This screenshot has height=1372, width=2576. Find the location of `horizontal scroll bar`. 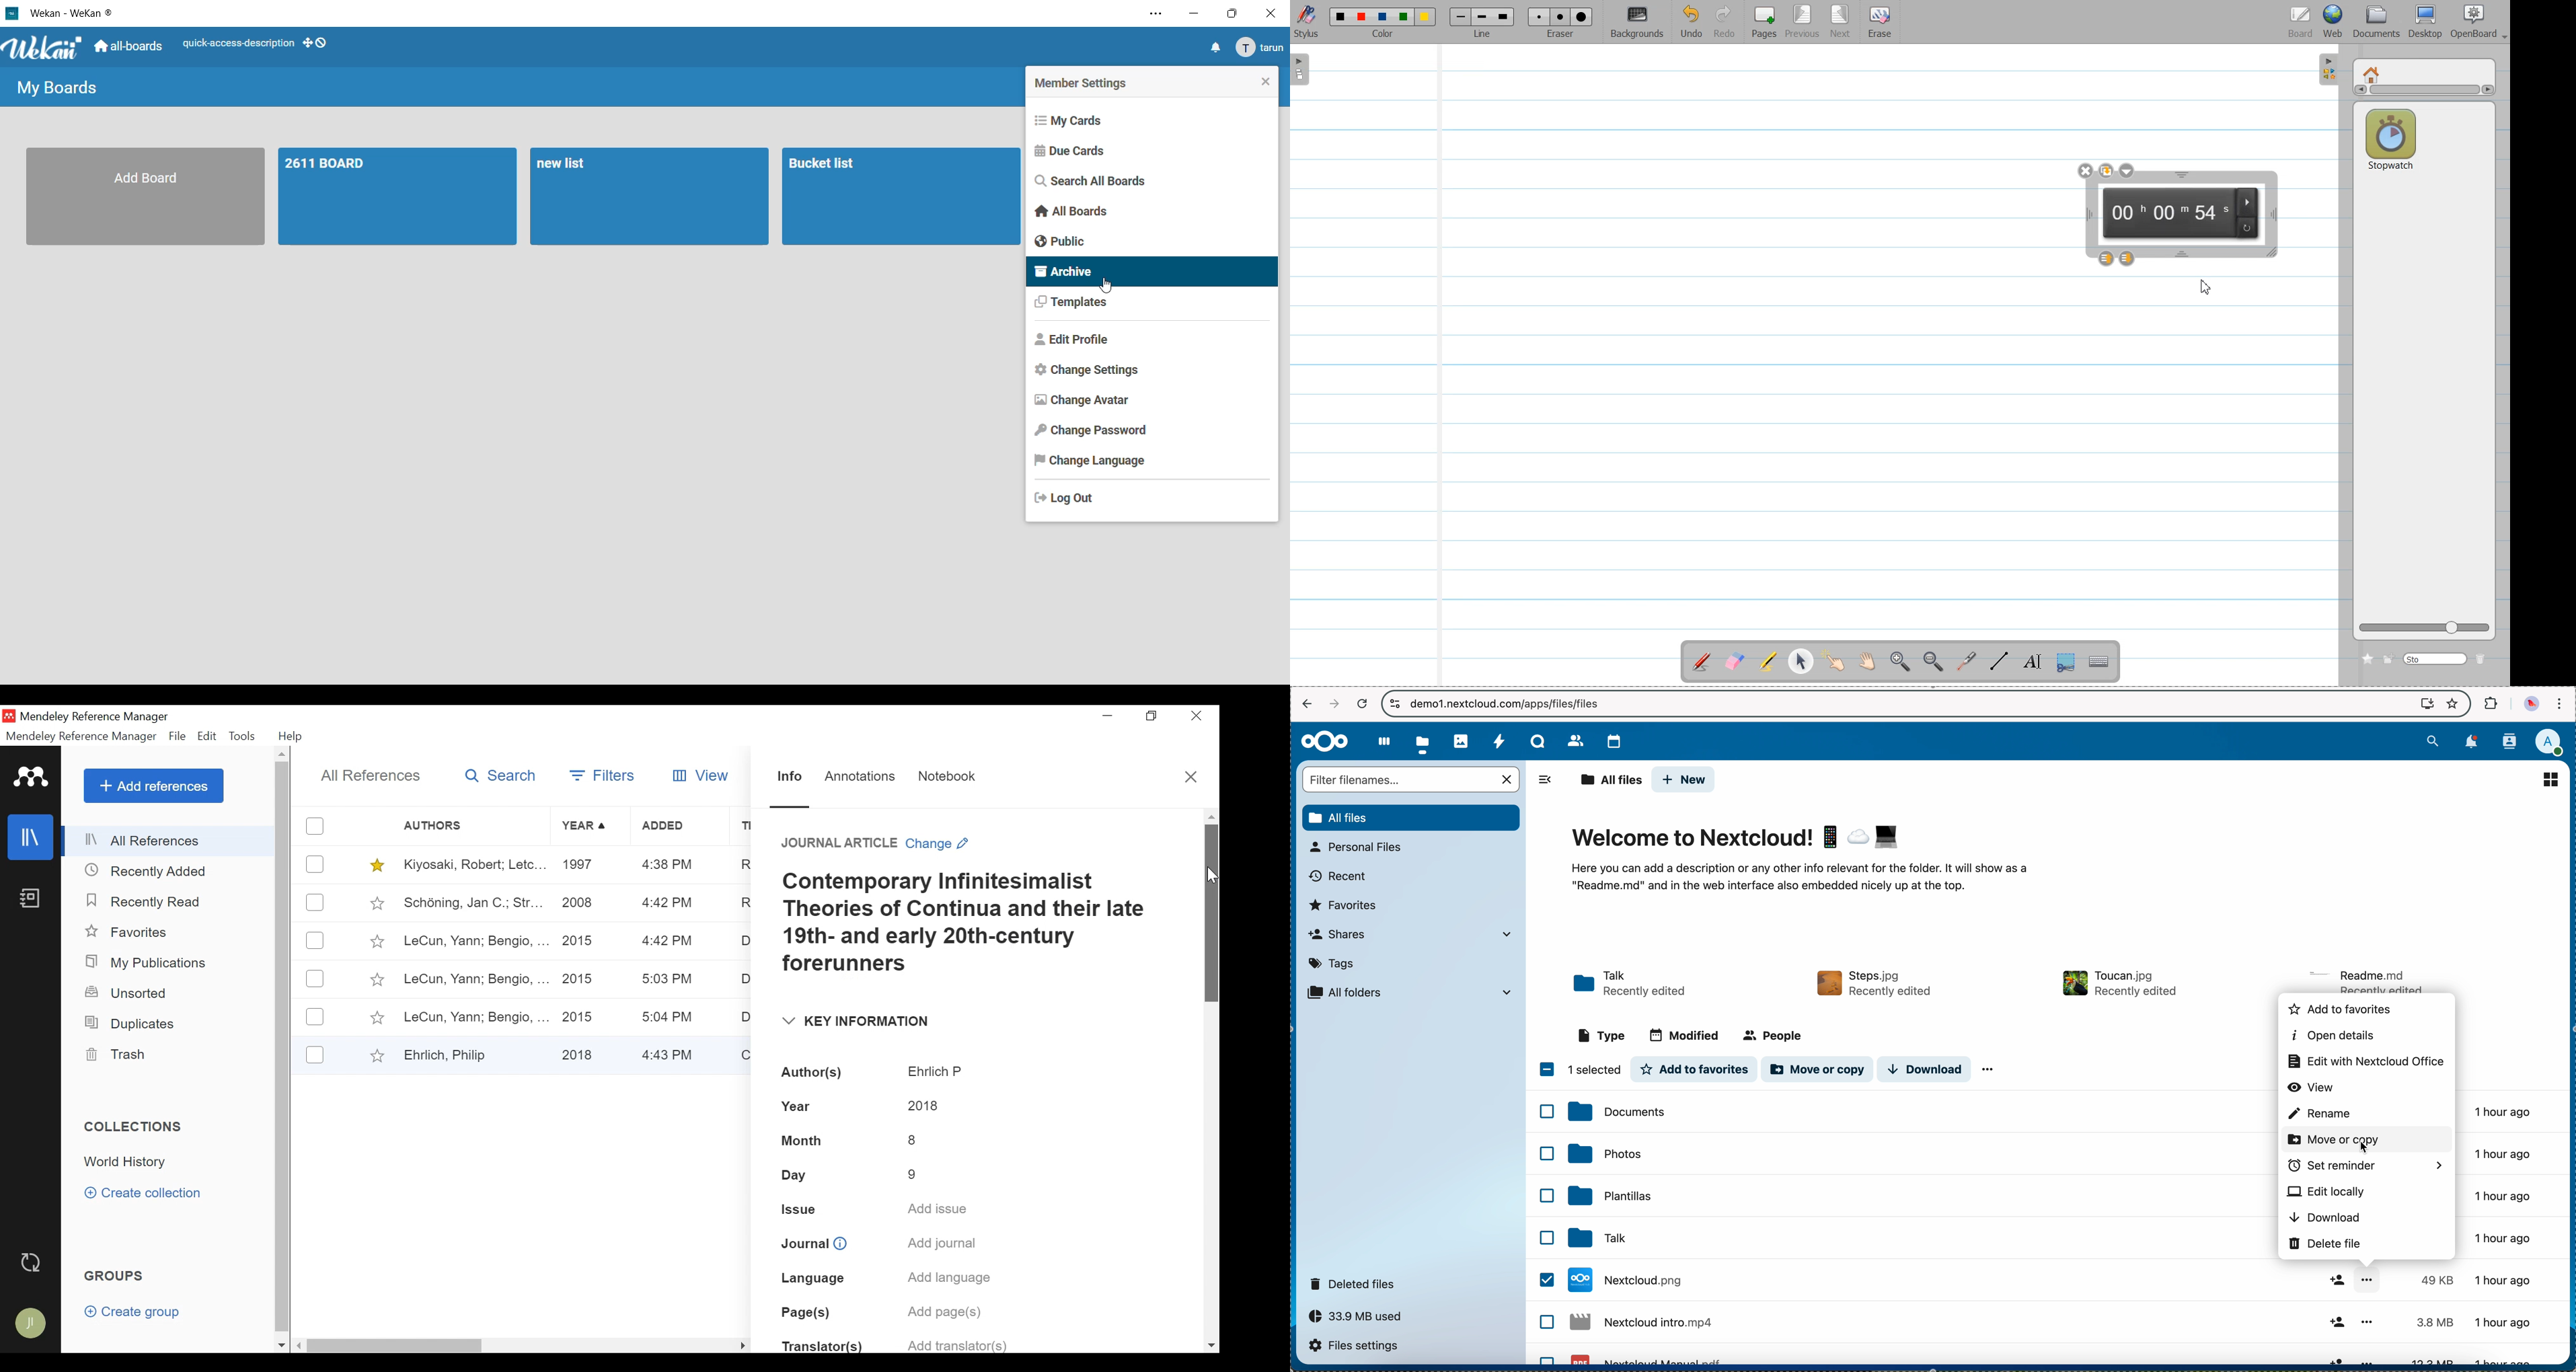

horizontal scroll bar is located at coordinates (398, 1345).